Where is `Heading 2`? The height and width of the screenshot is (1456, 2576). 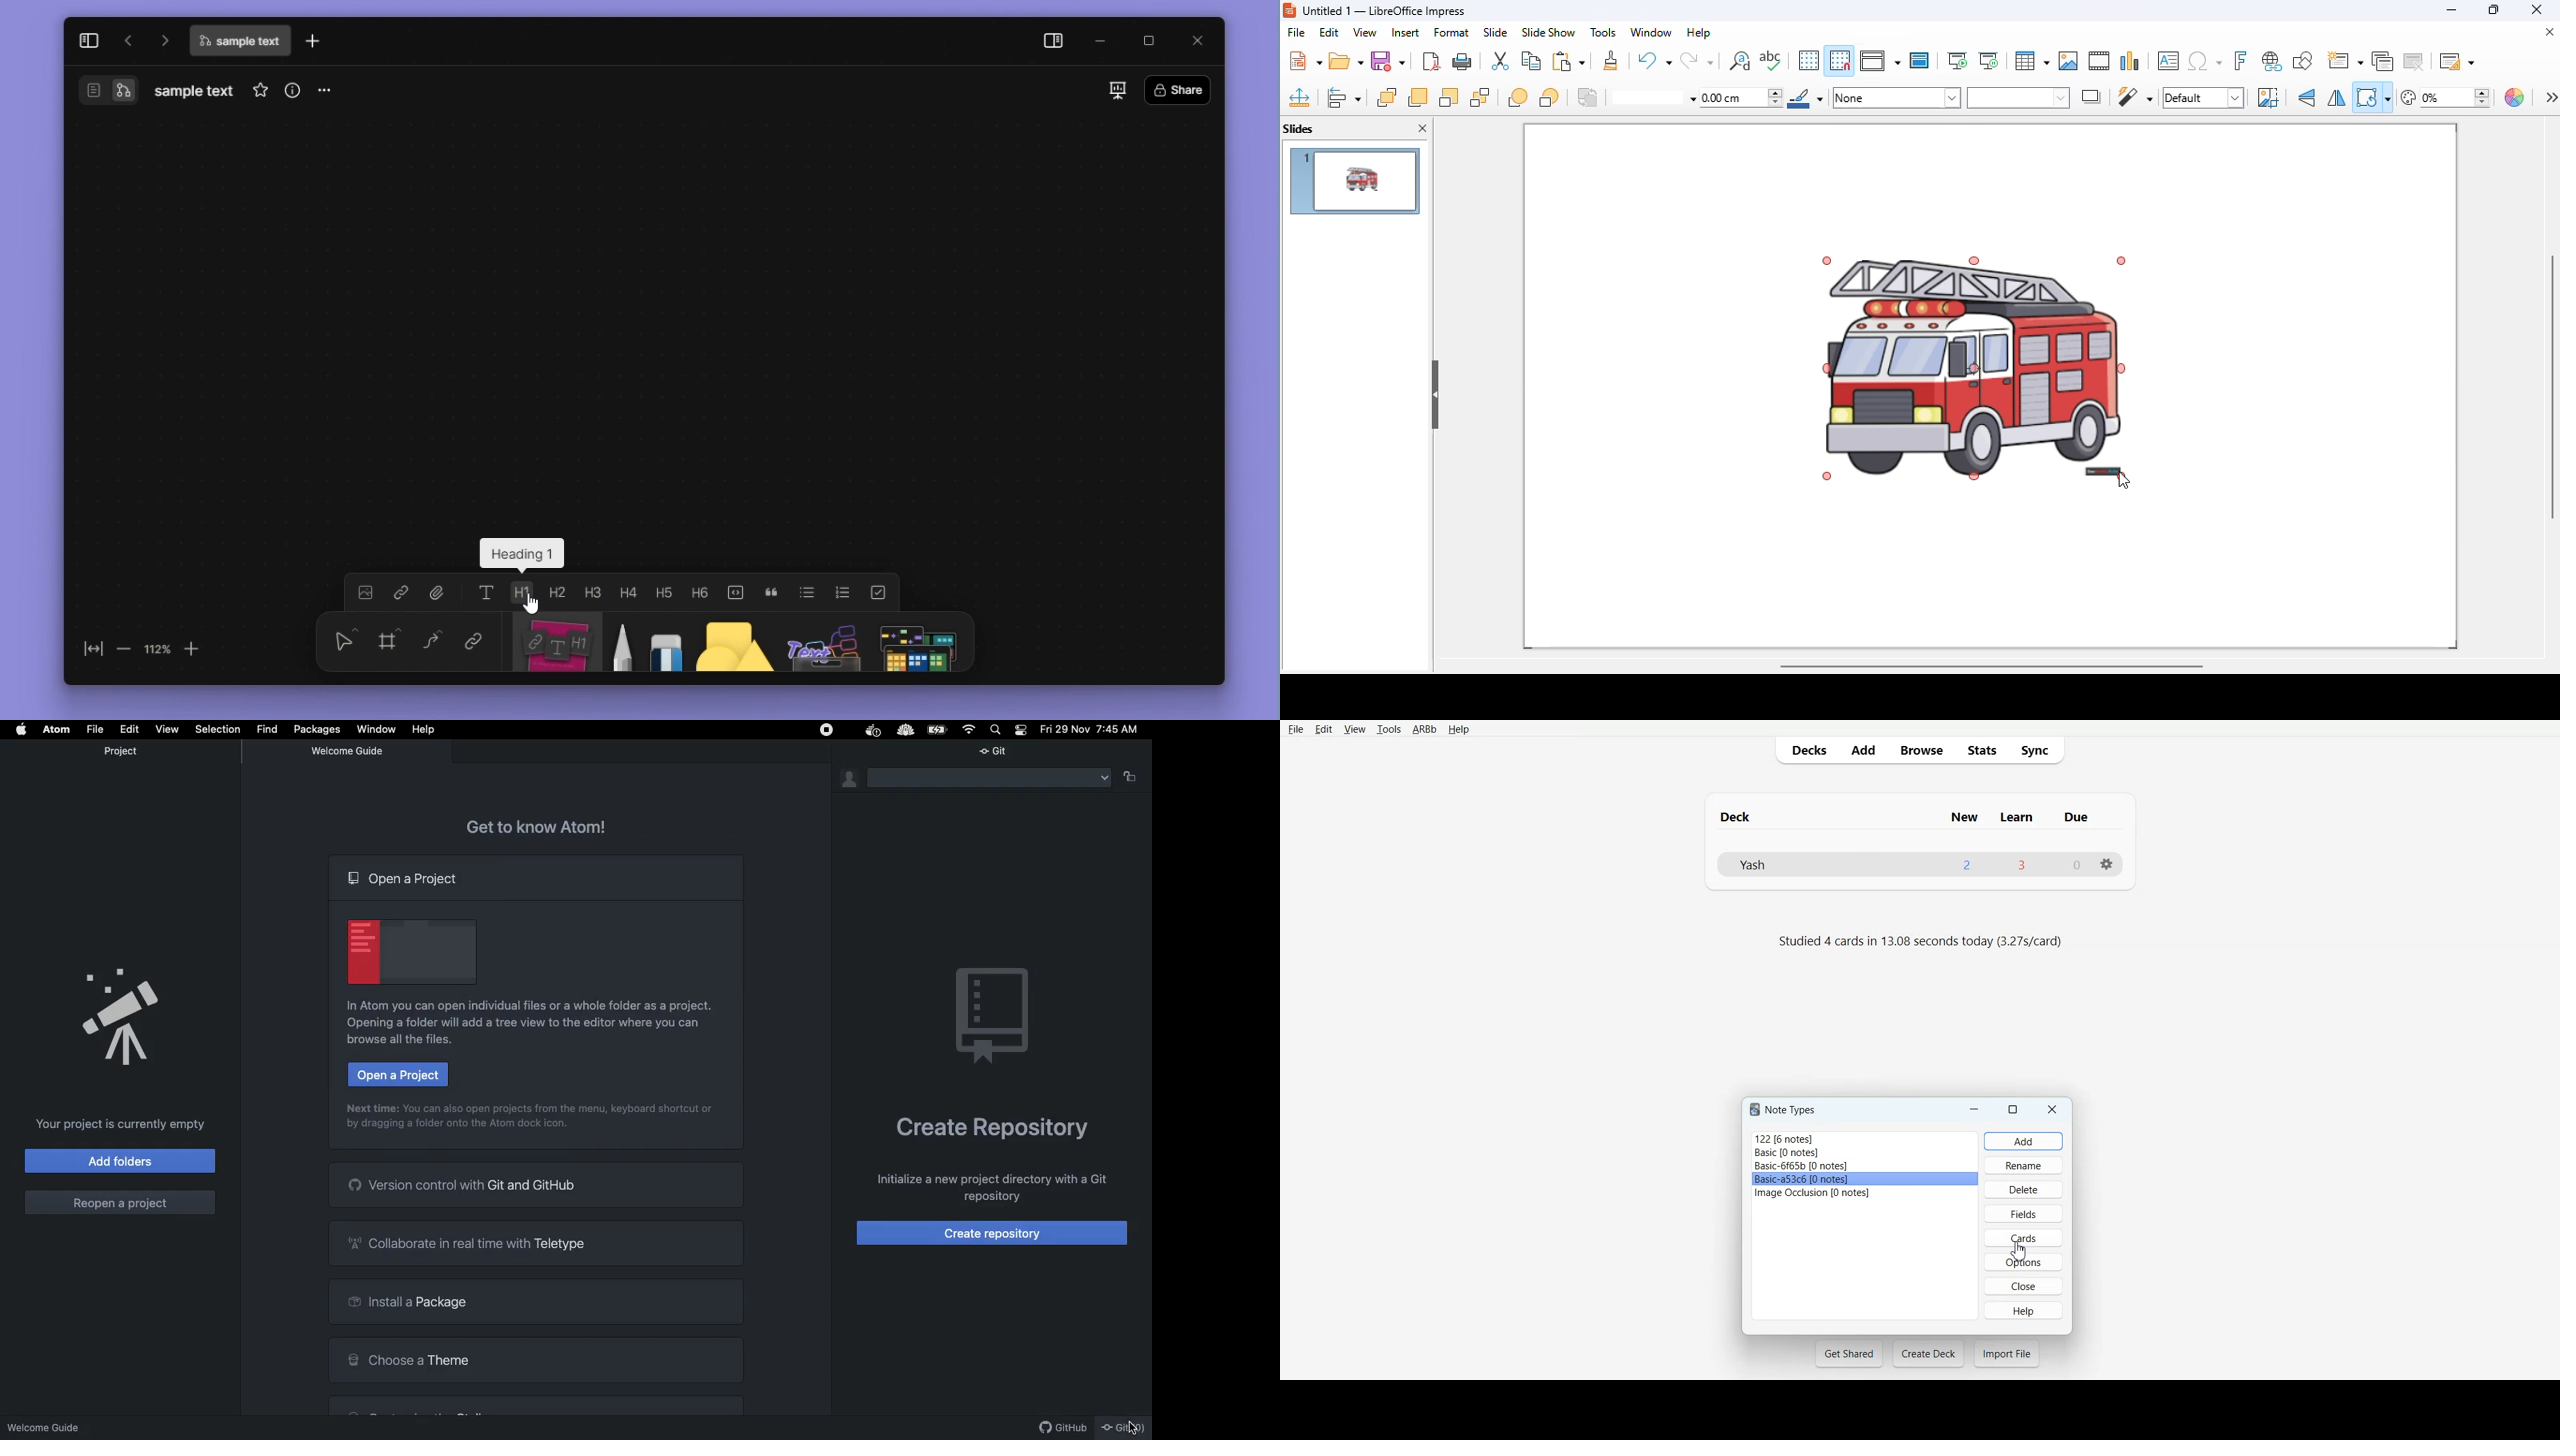 Heading 2 is located at coordinates (556, 592).